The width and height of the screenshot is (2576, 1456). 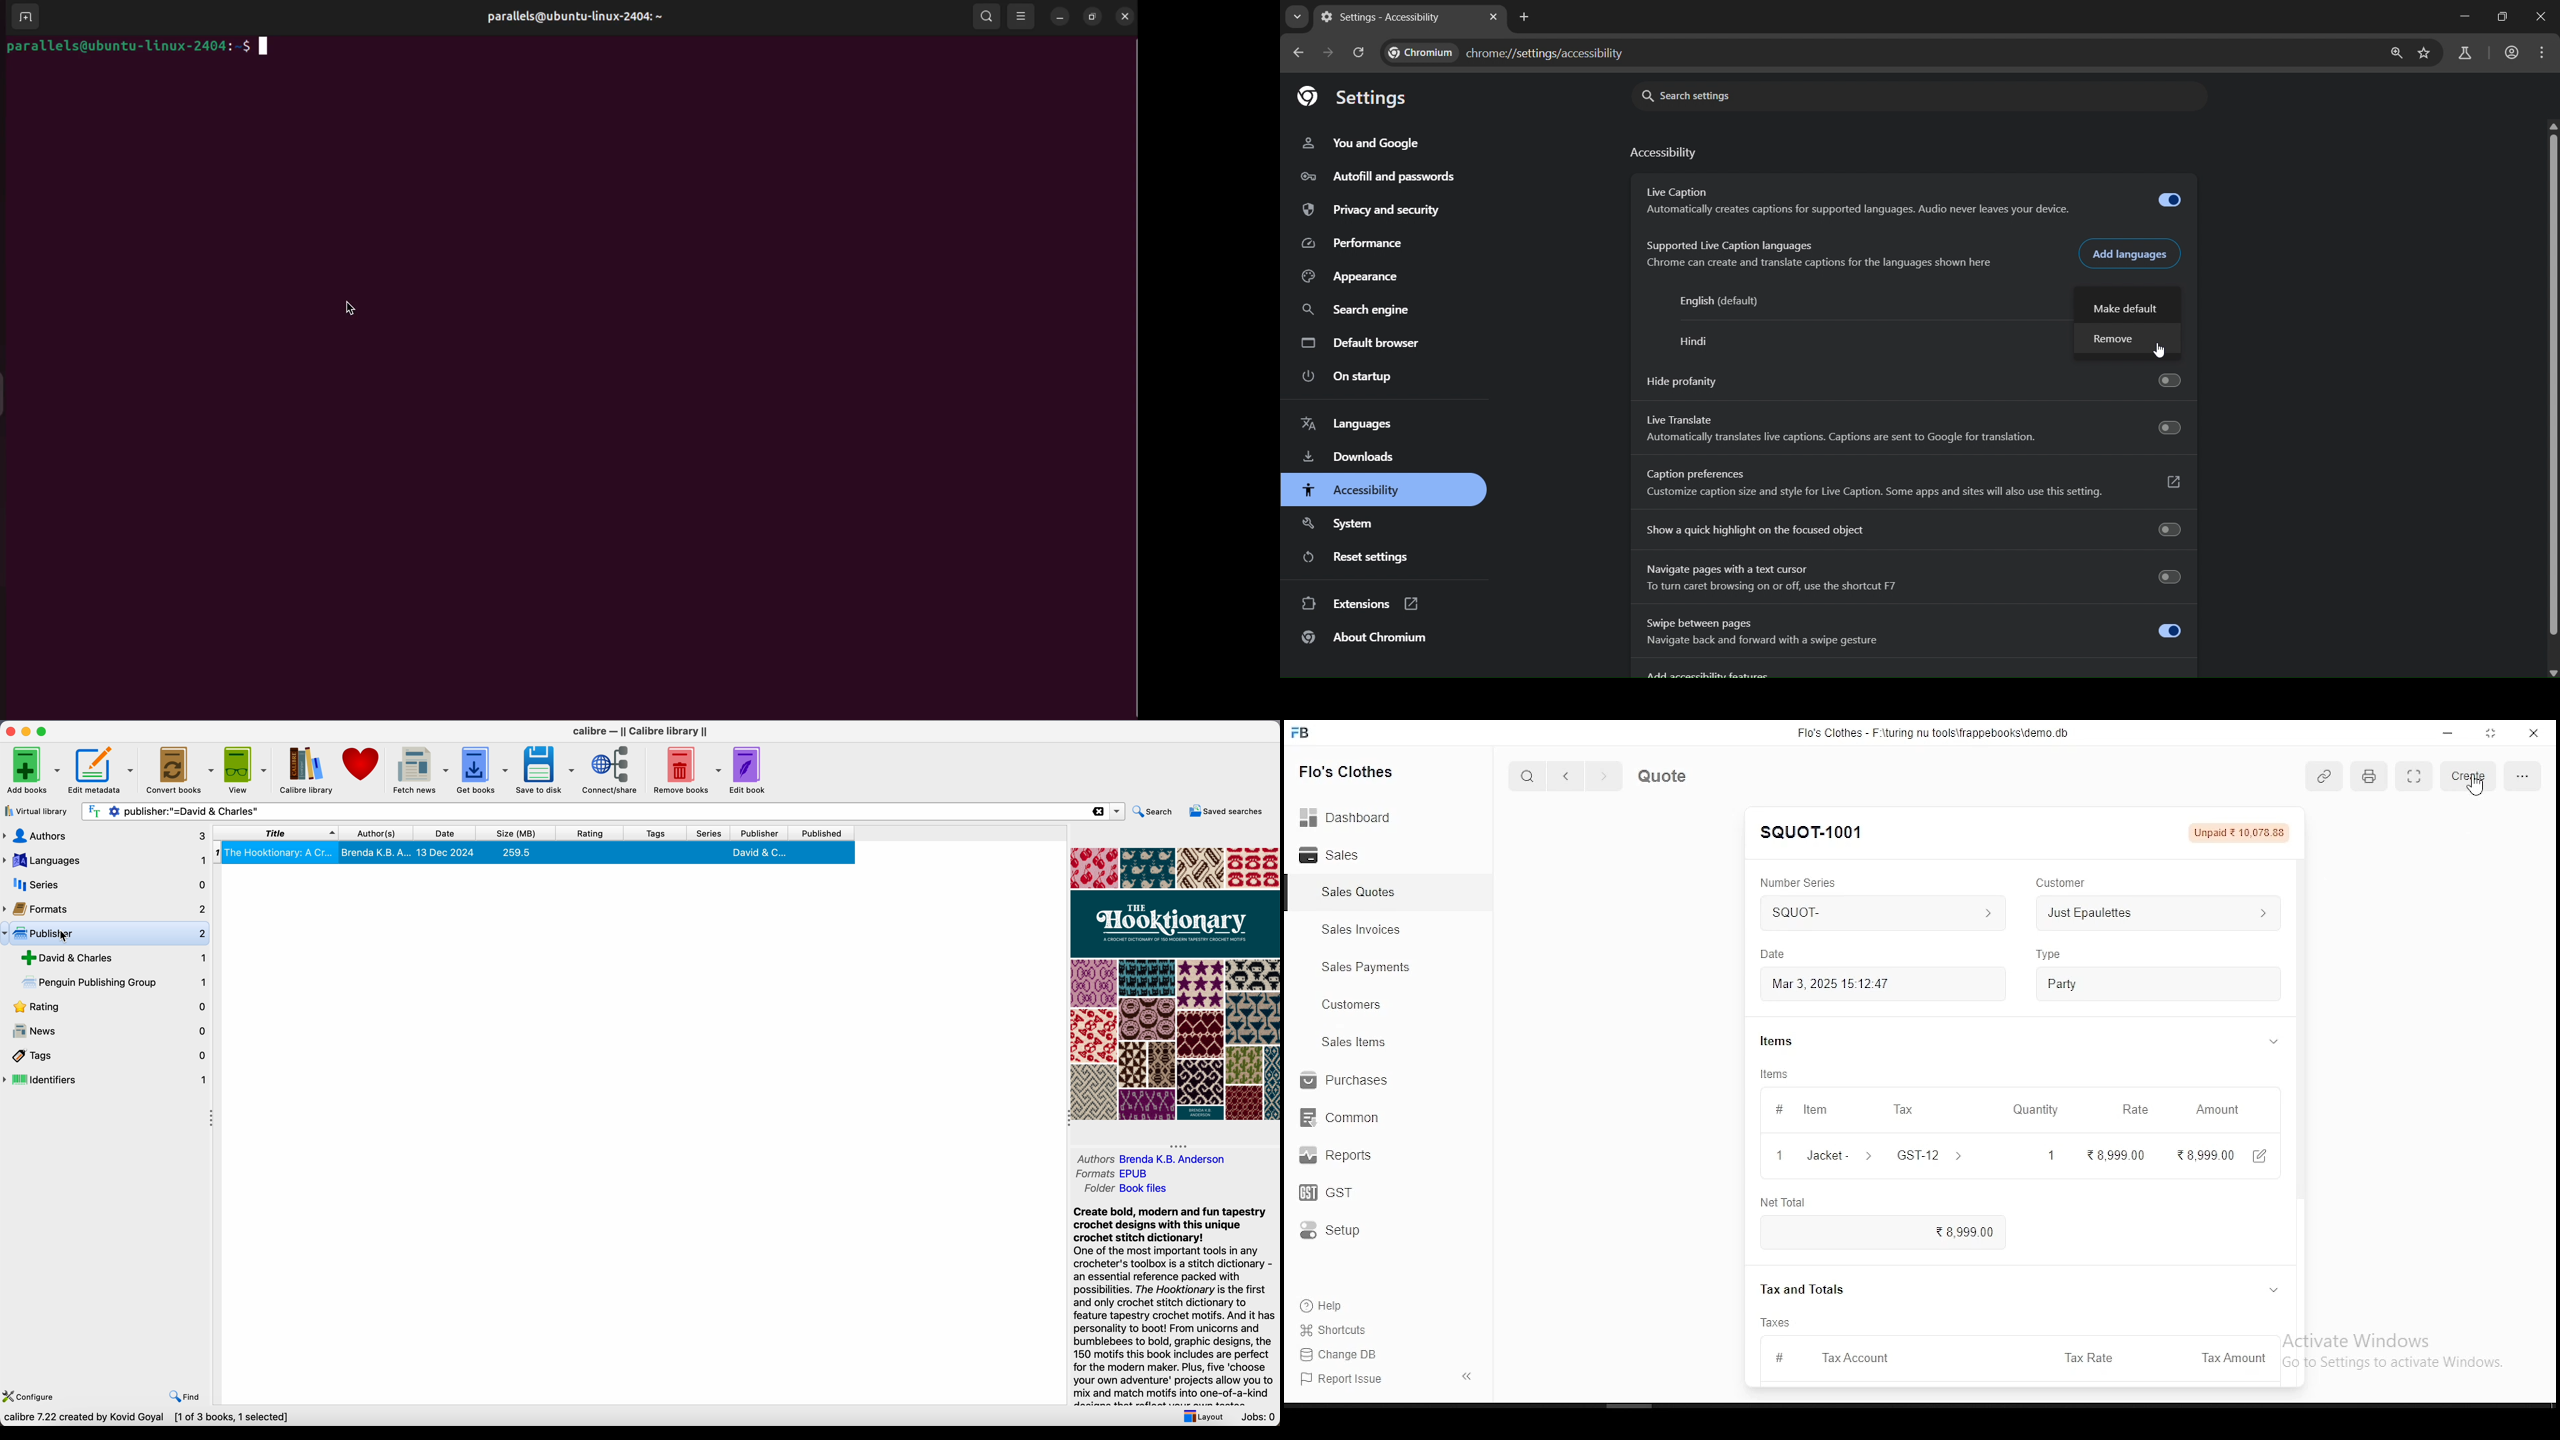 I want to click on rating, so click(x=595, y=833).